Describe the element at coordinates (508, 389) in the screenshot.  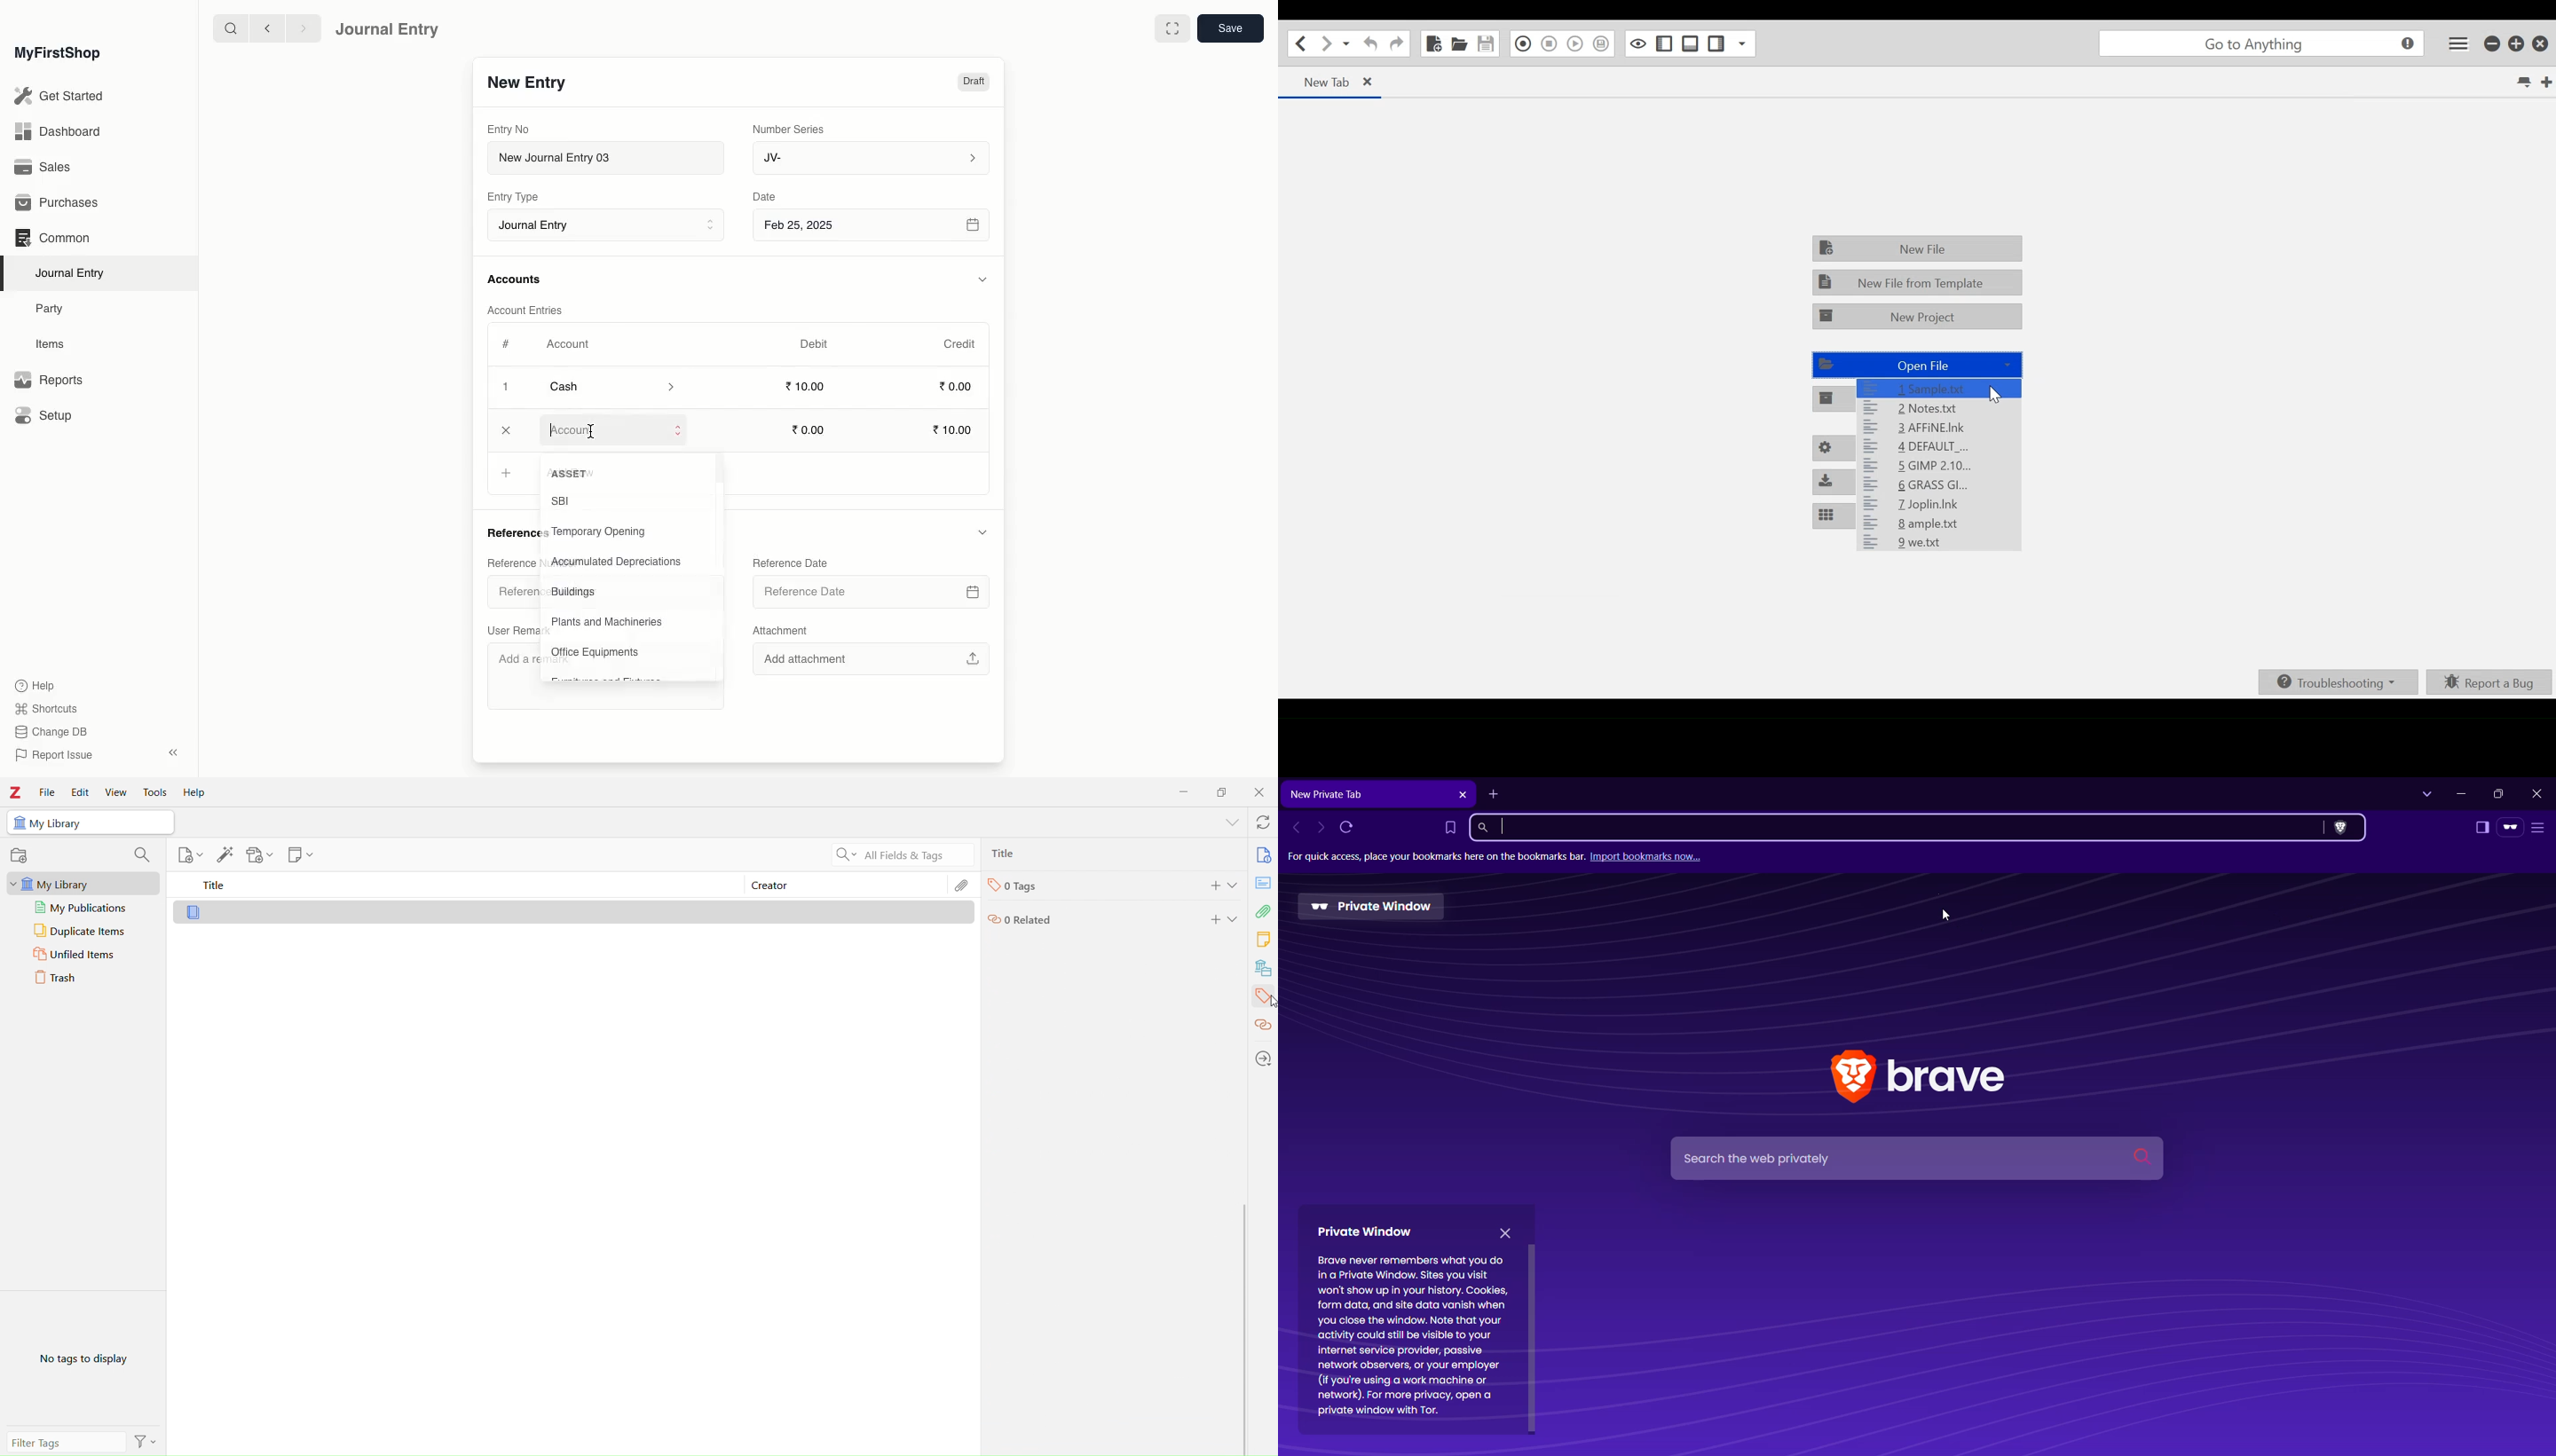
I see `1` at that location.